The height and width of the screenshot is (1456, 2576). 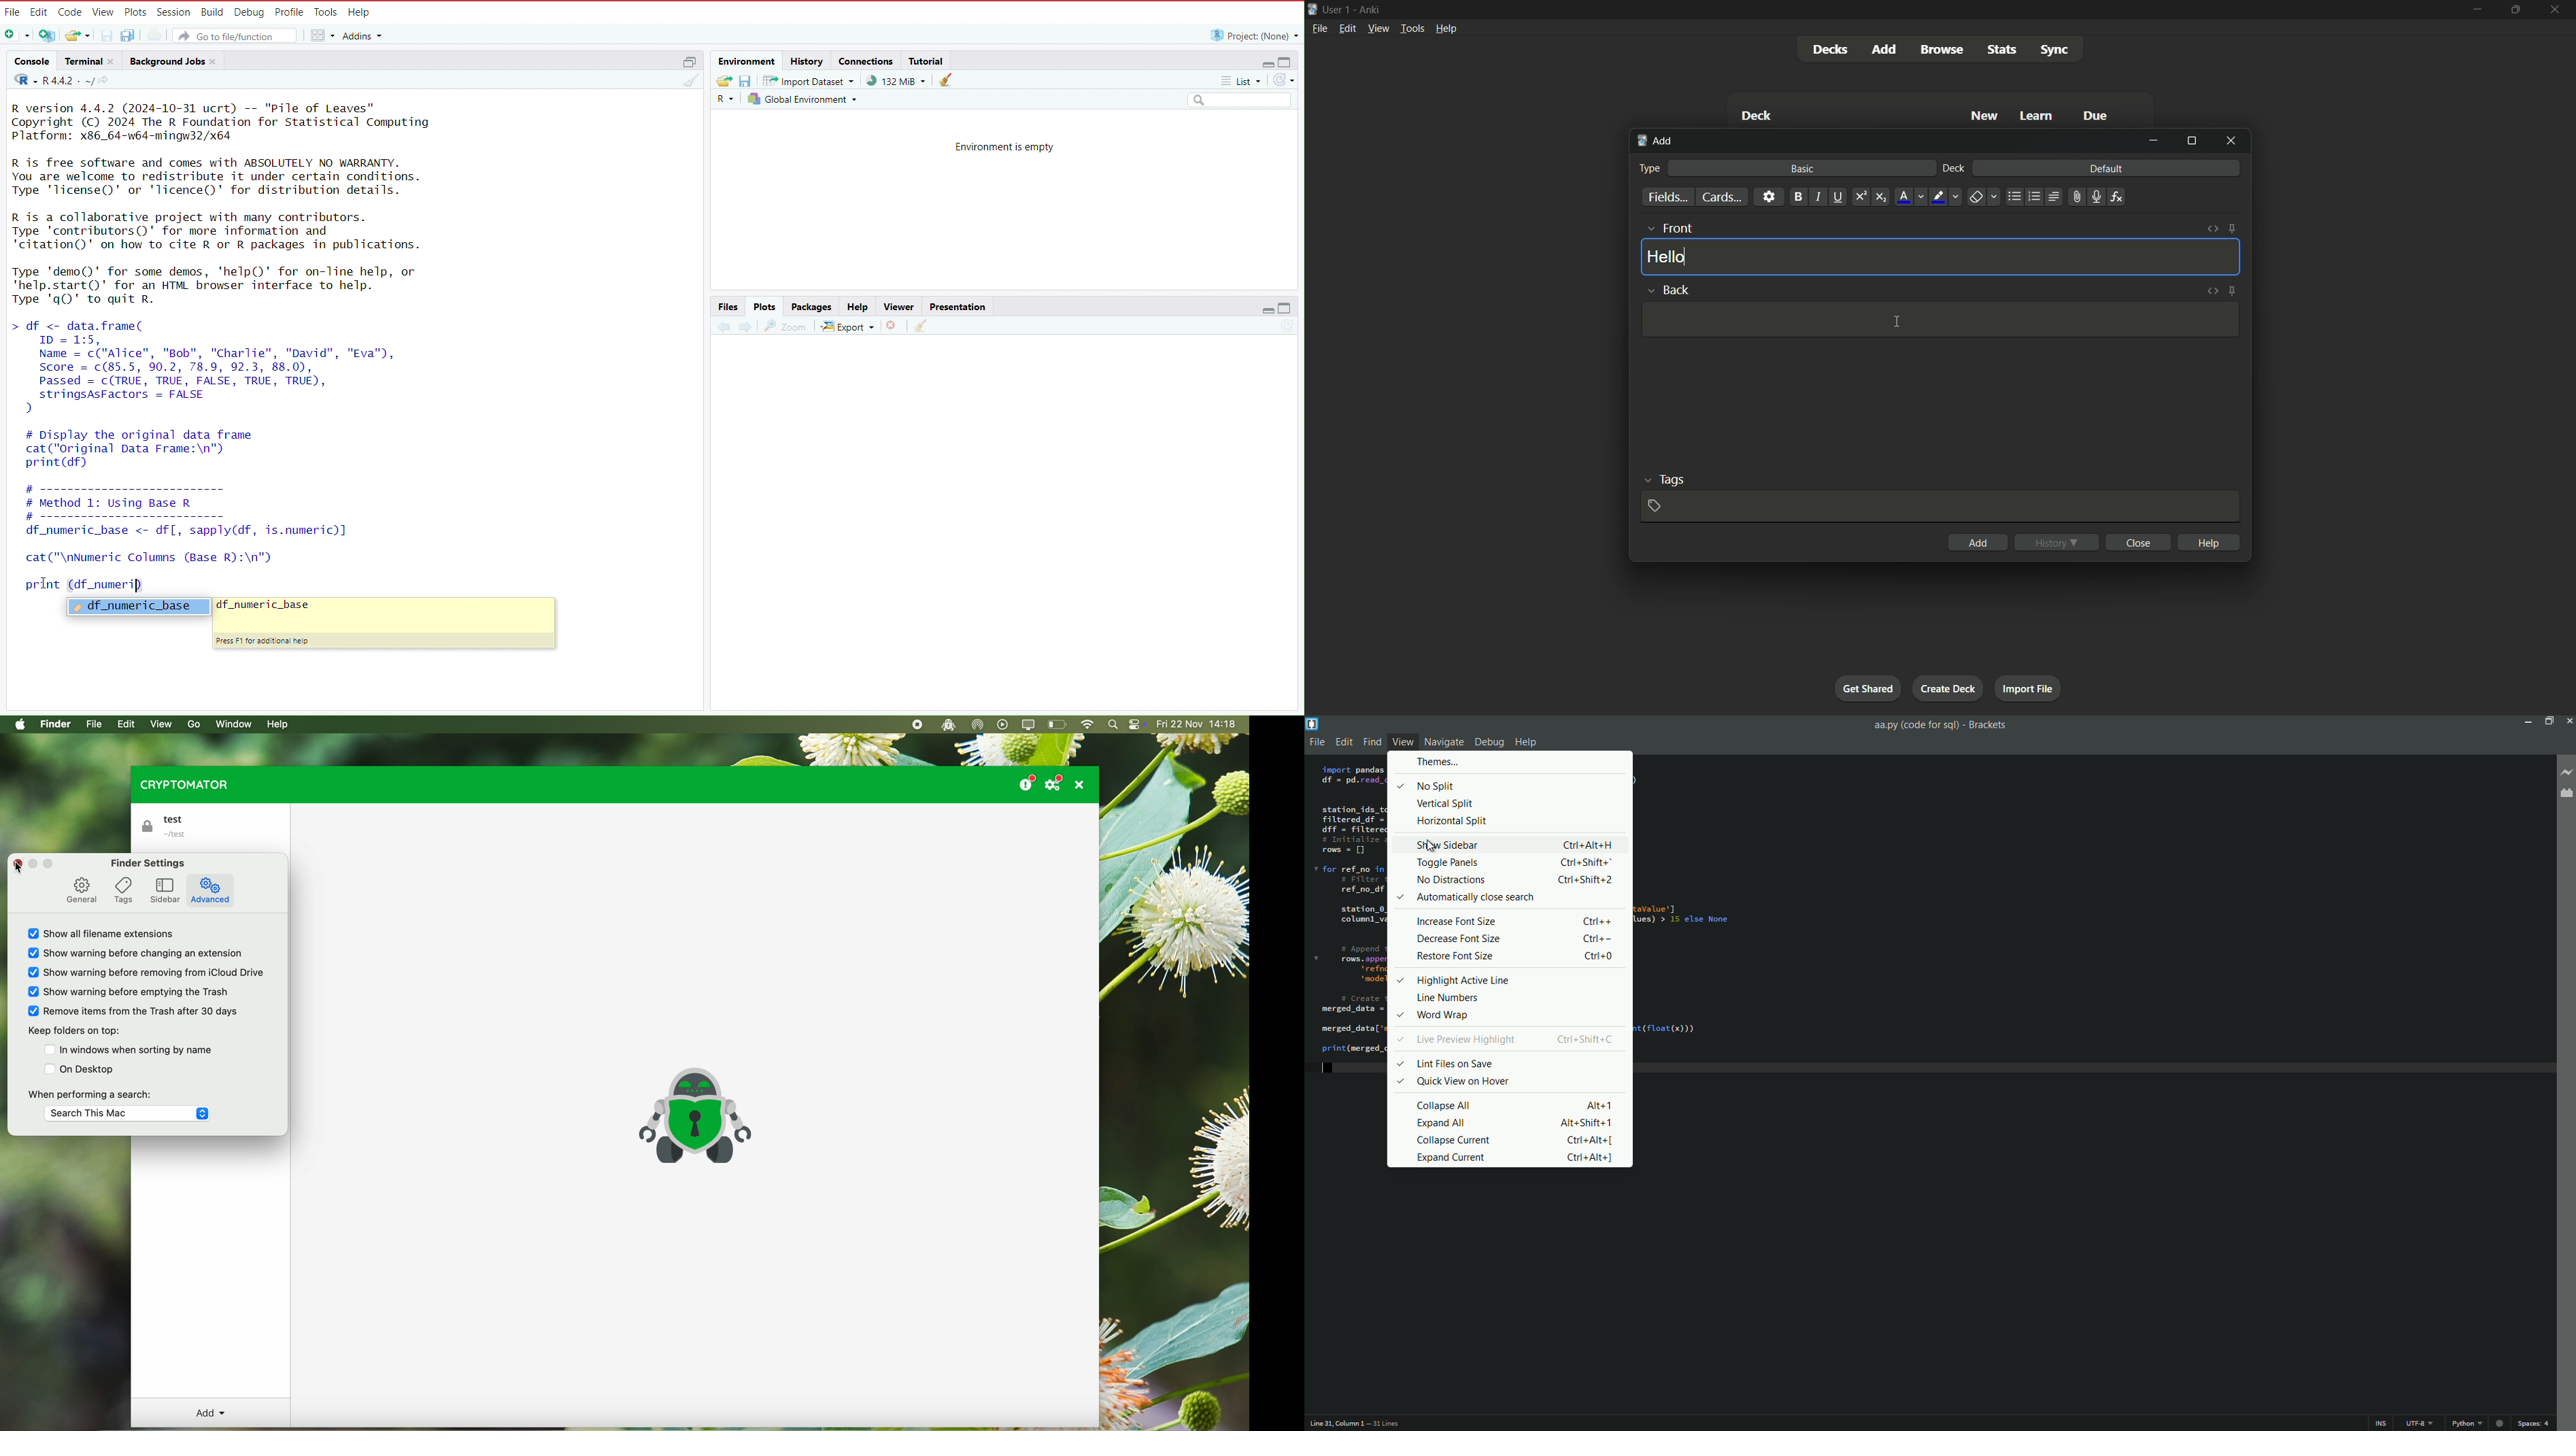 I want to click on Open an existing file, so click(x=80, y=35).